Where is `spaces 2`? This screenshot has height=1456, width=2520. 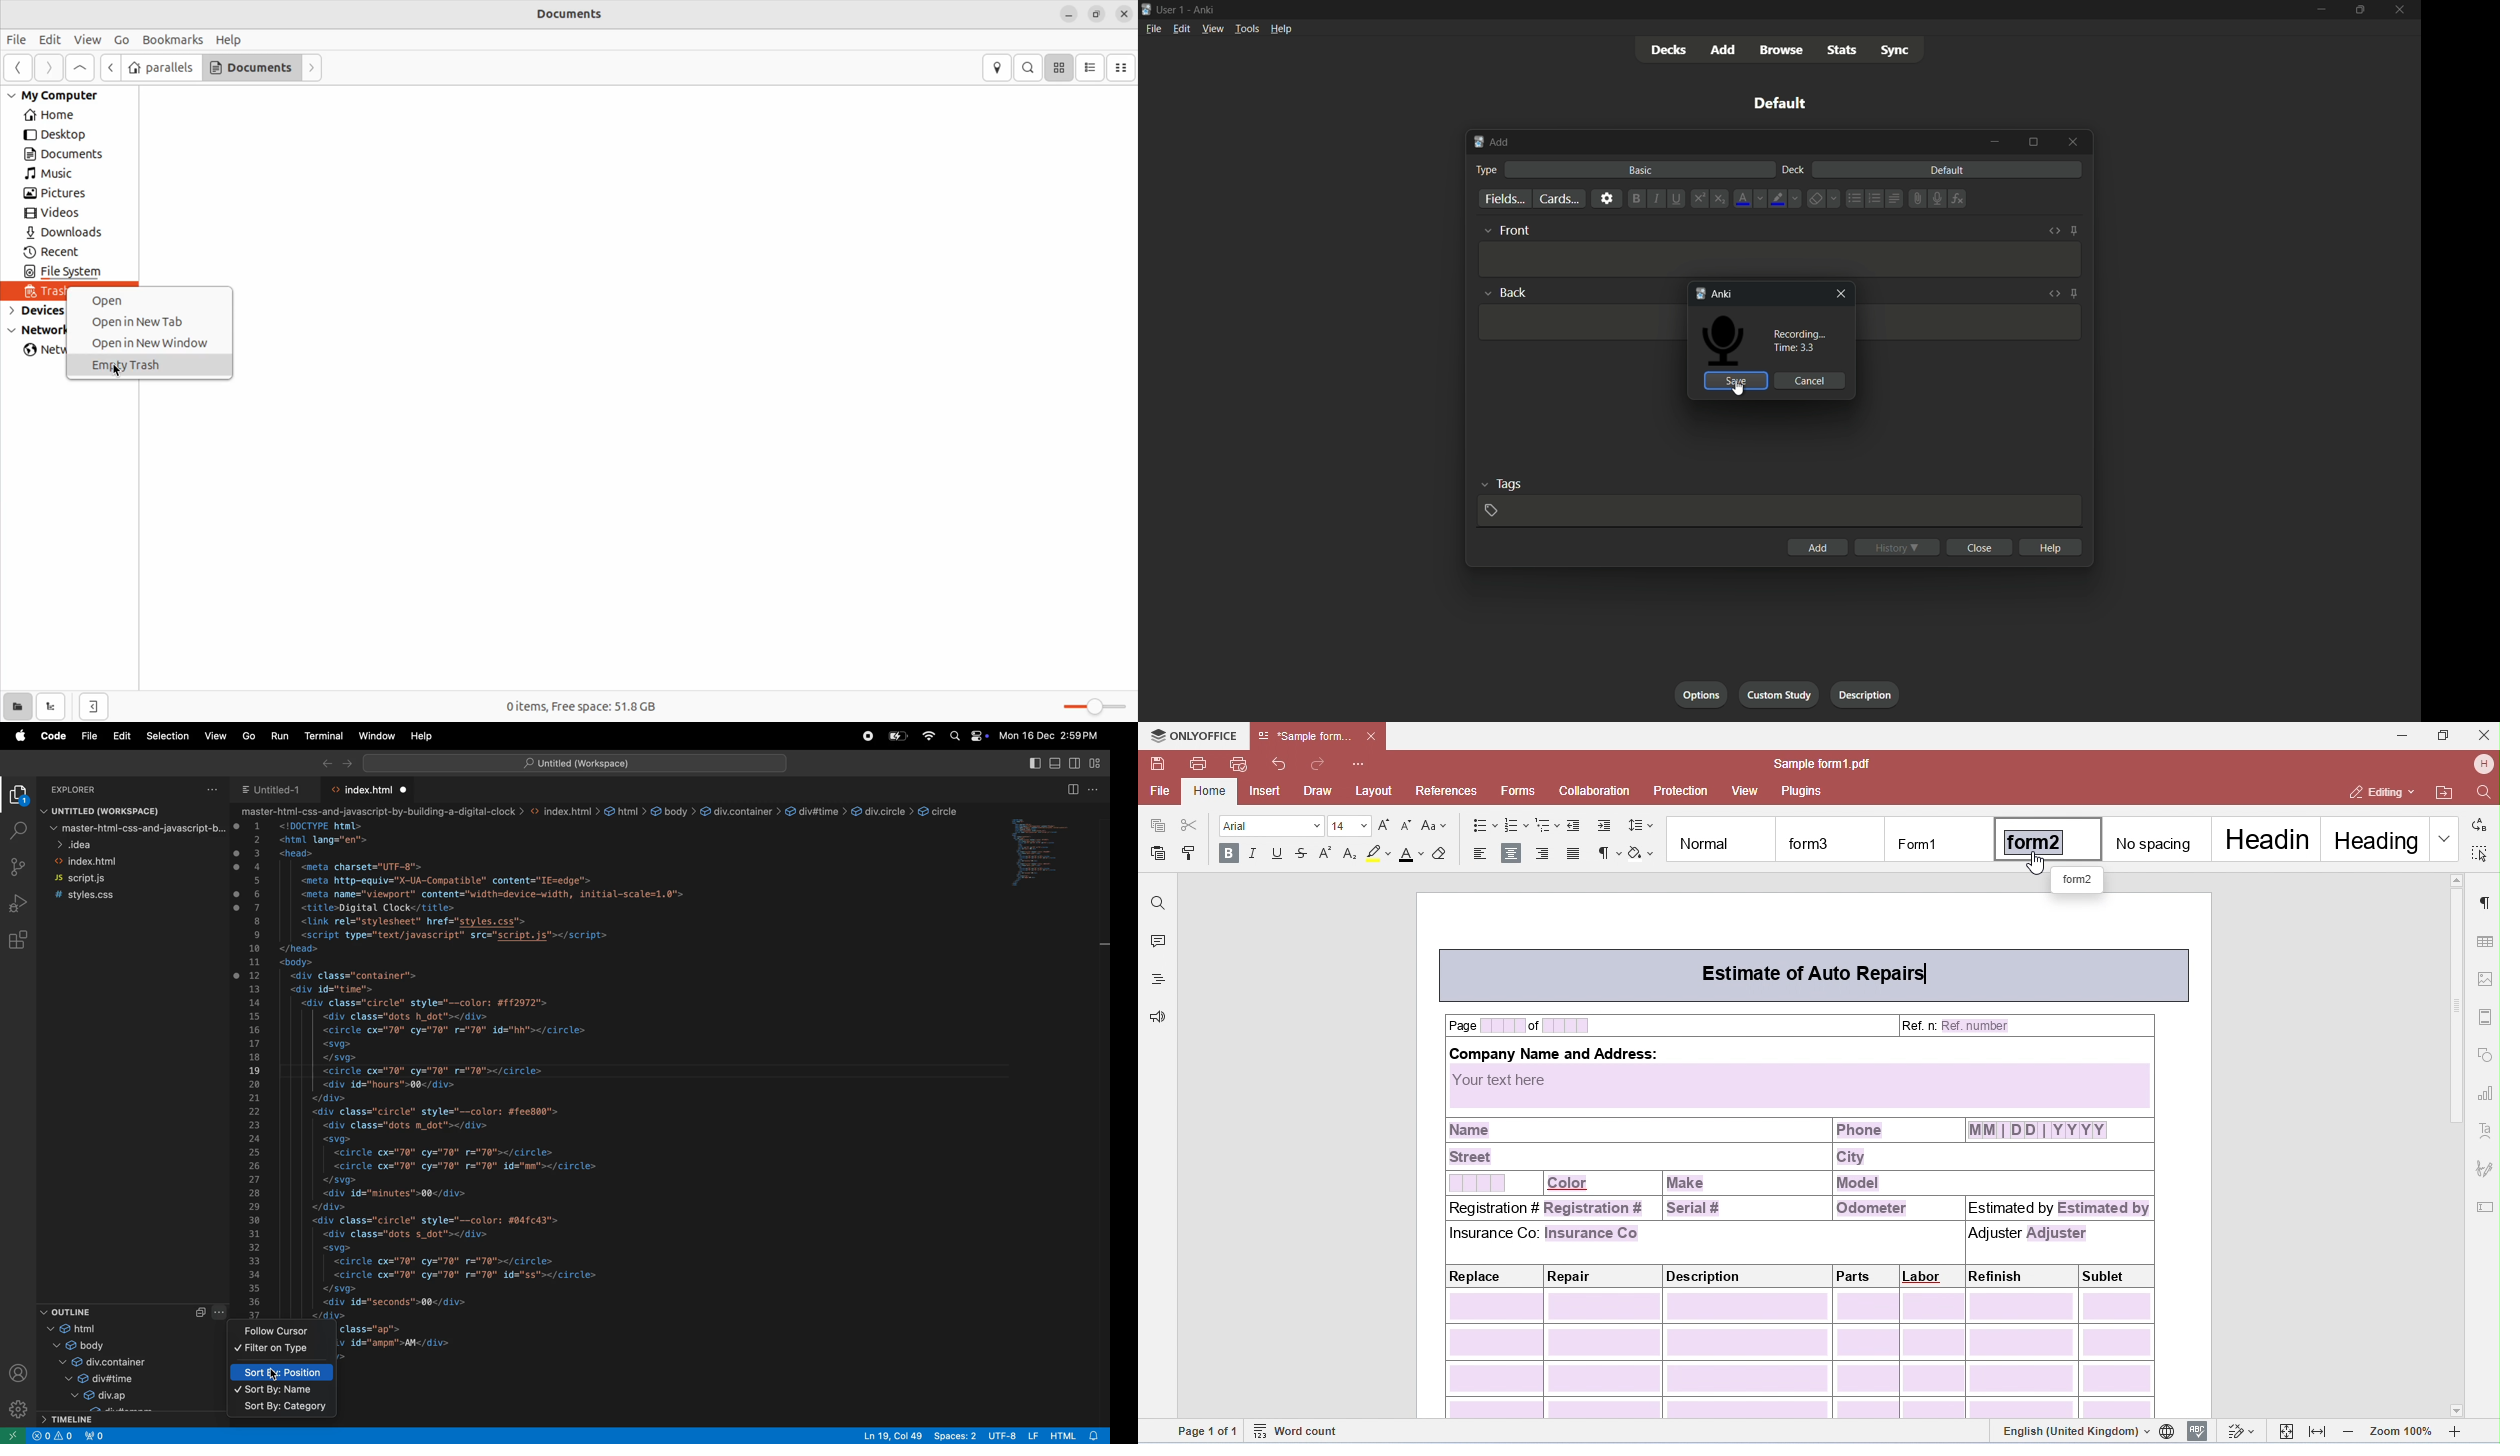
spaces 2 is located at coordinates (954, 1437).